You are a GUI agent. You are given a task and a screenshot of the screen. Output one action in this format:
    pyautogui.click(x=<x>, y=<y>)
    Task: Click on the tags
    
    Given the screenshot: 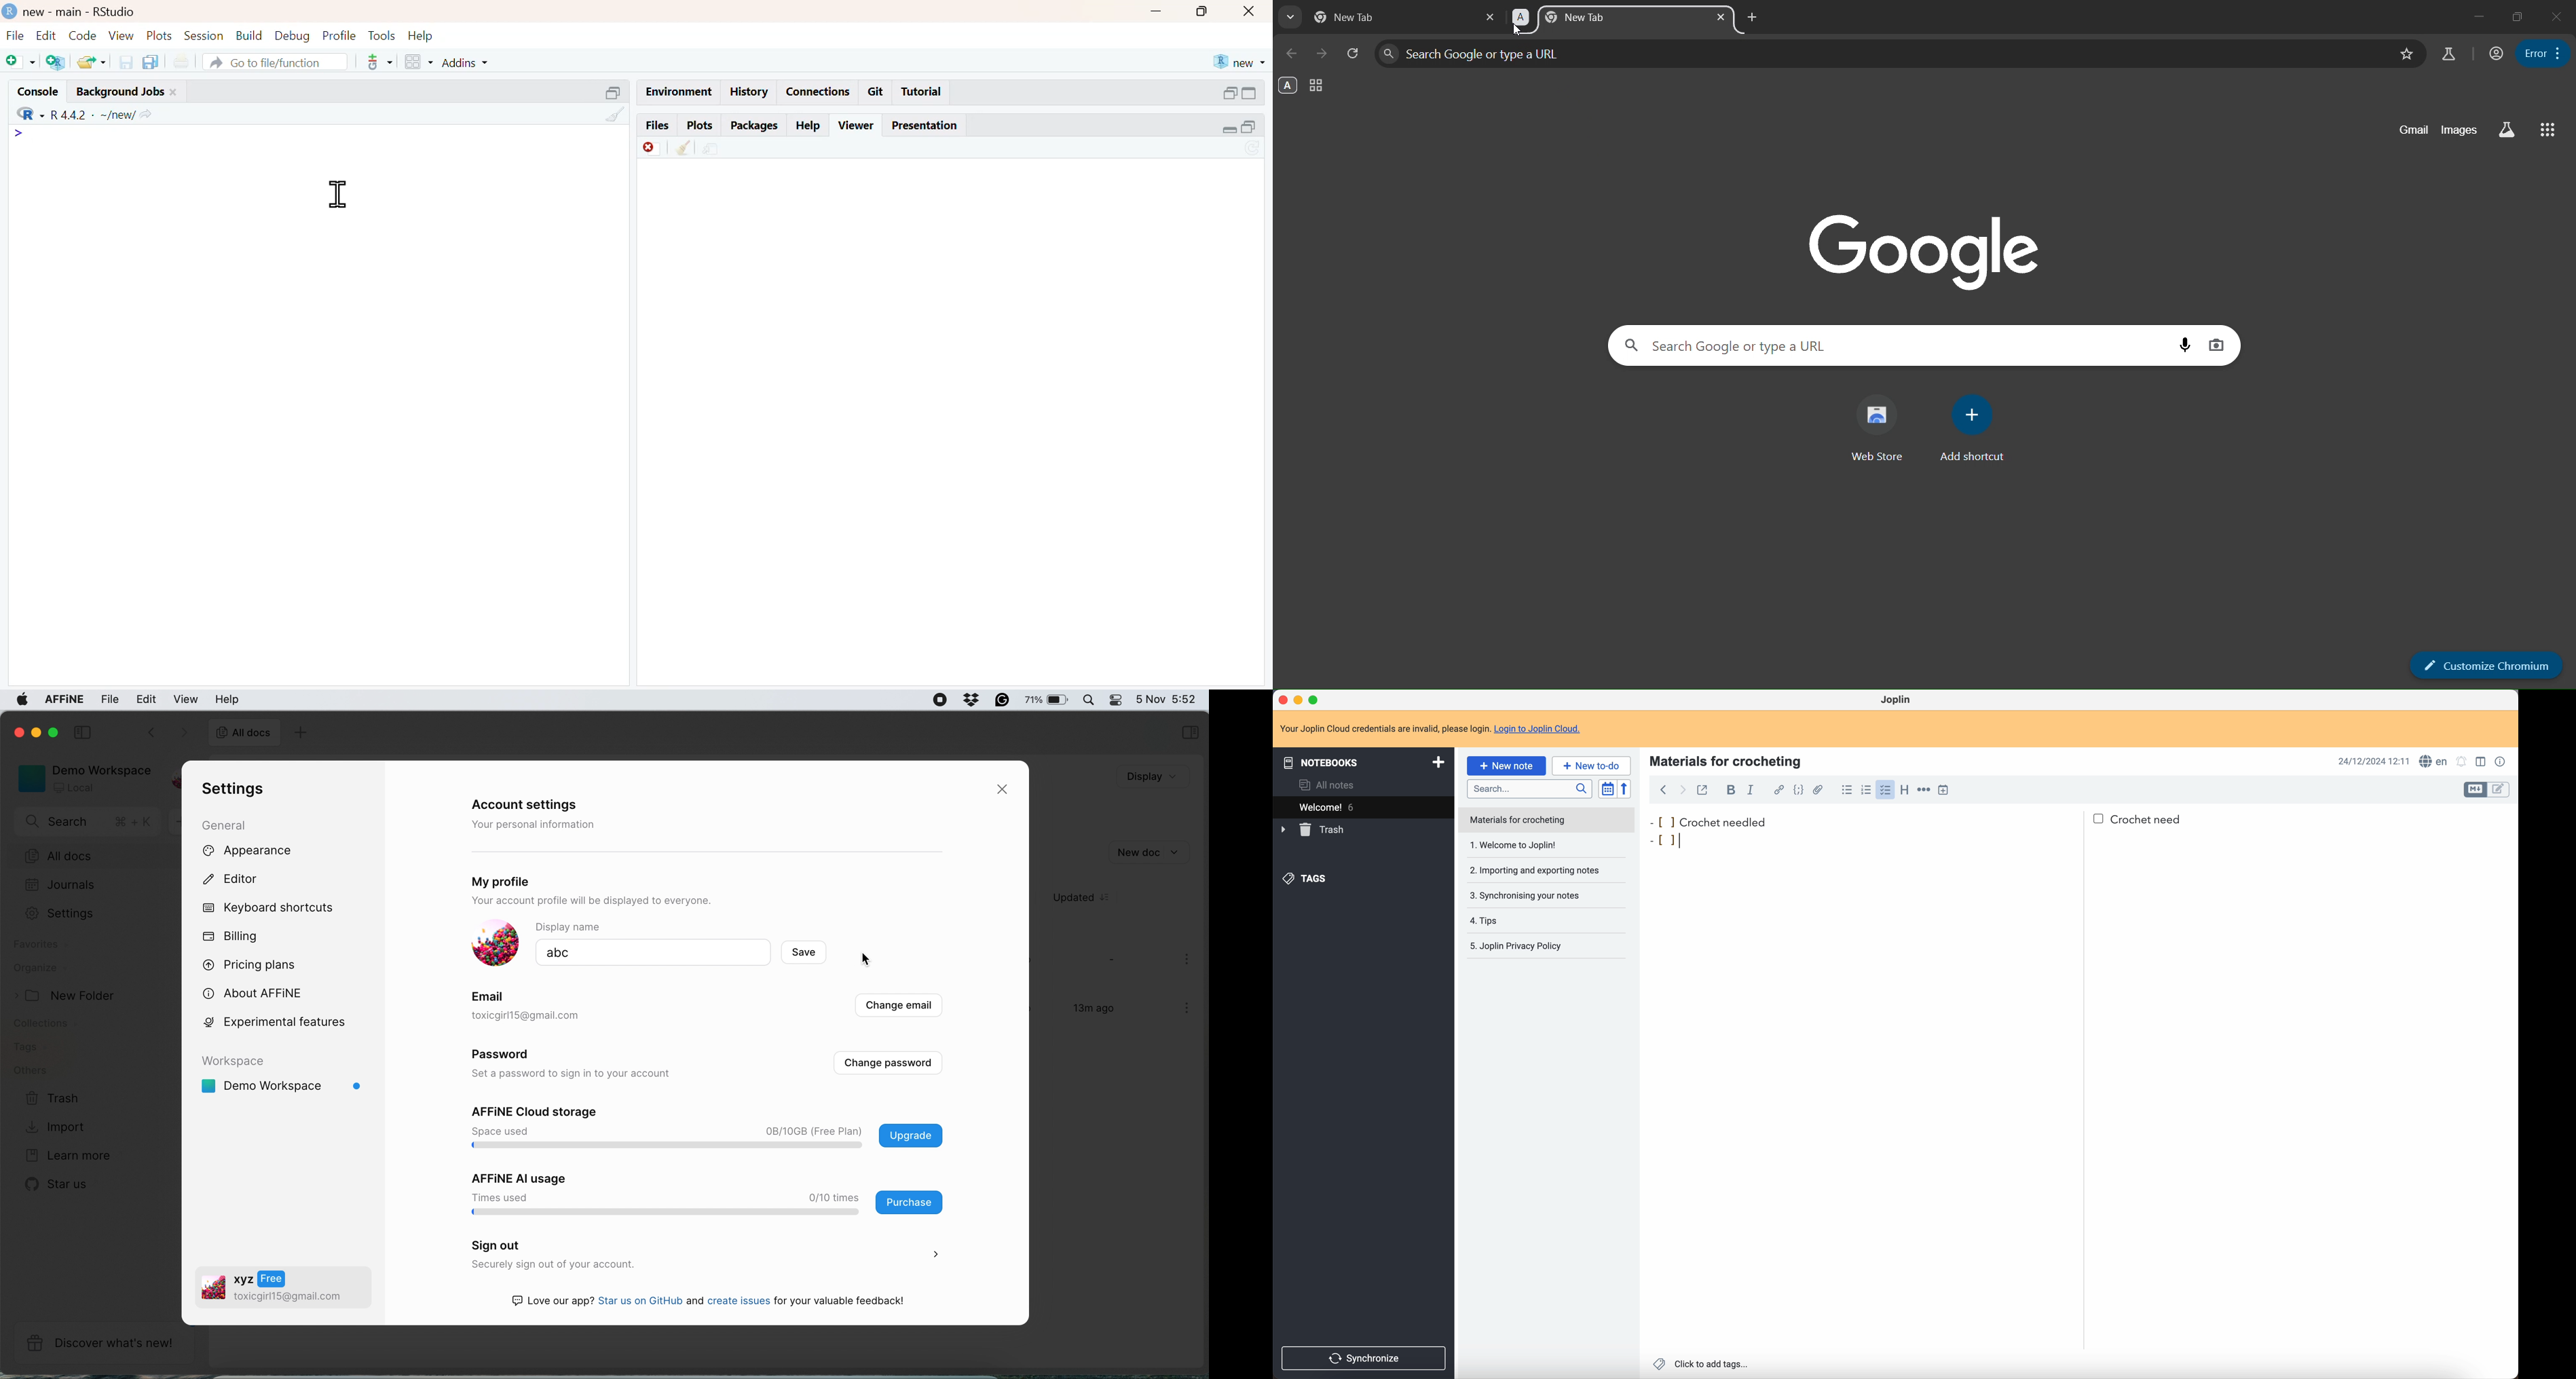 What is the action you would take?
    pyautogui.click(x=1307, y=880)
    